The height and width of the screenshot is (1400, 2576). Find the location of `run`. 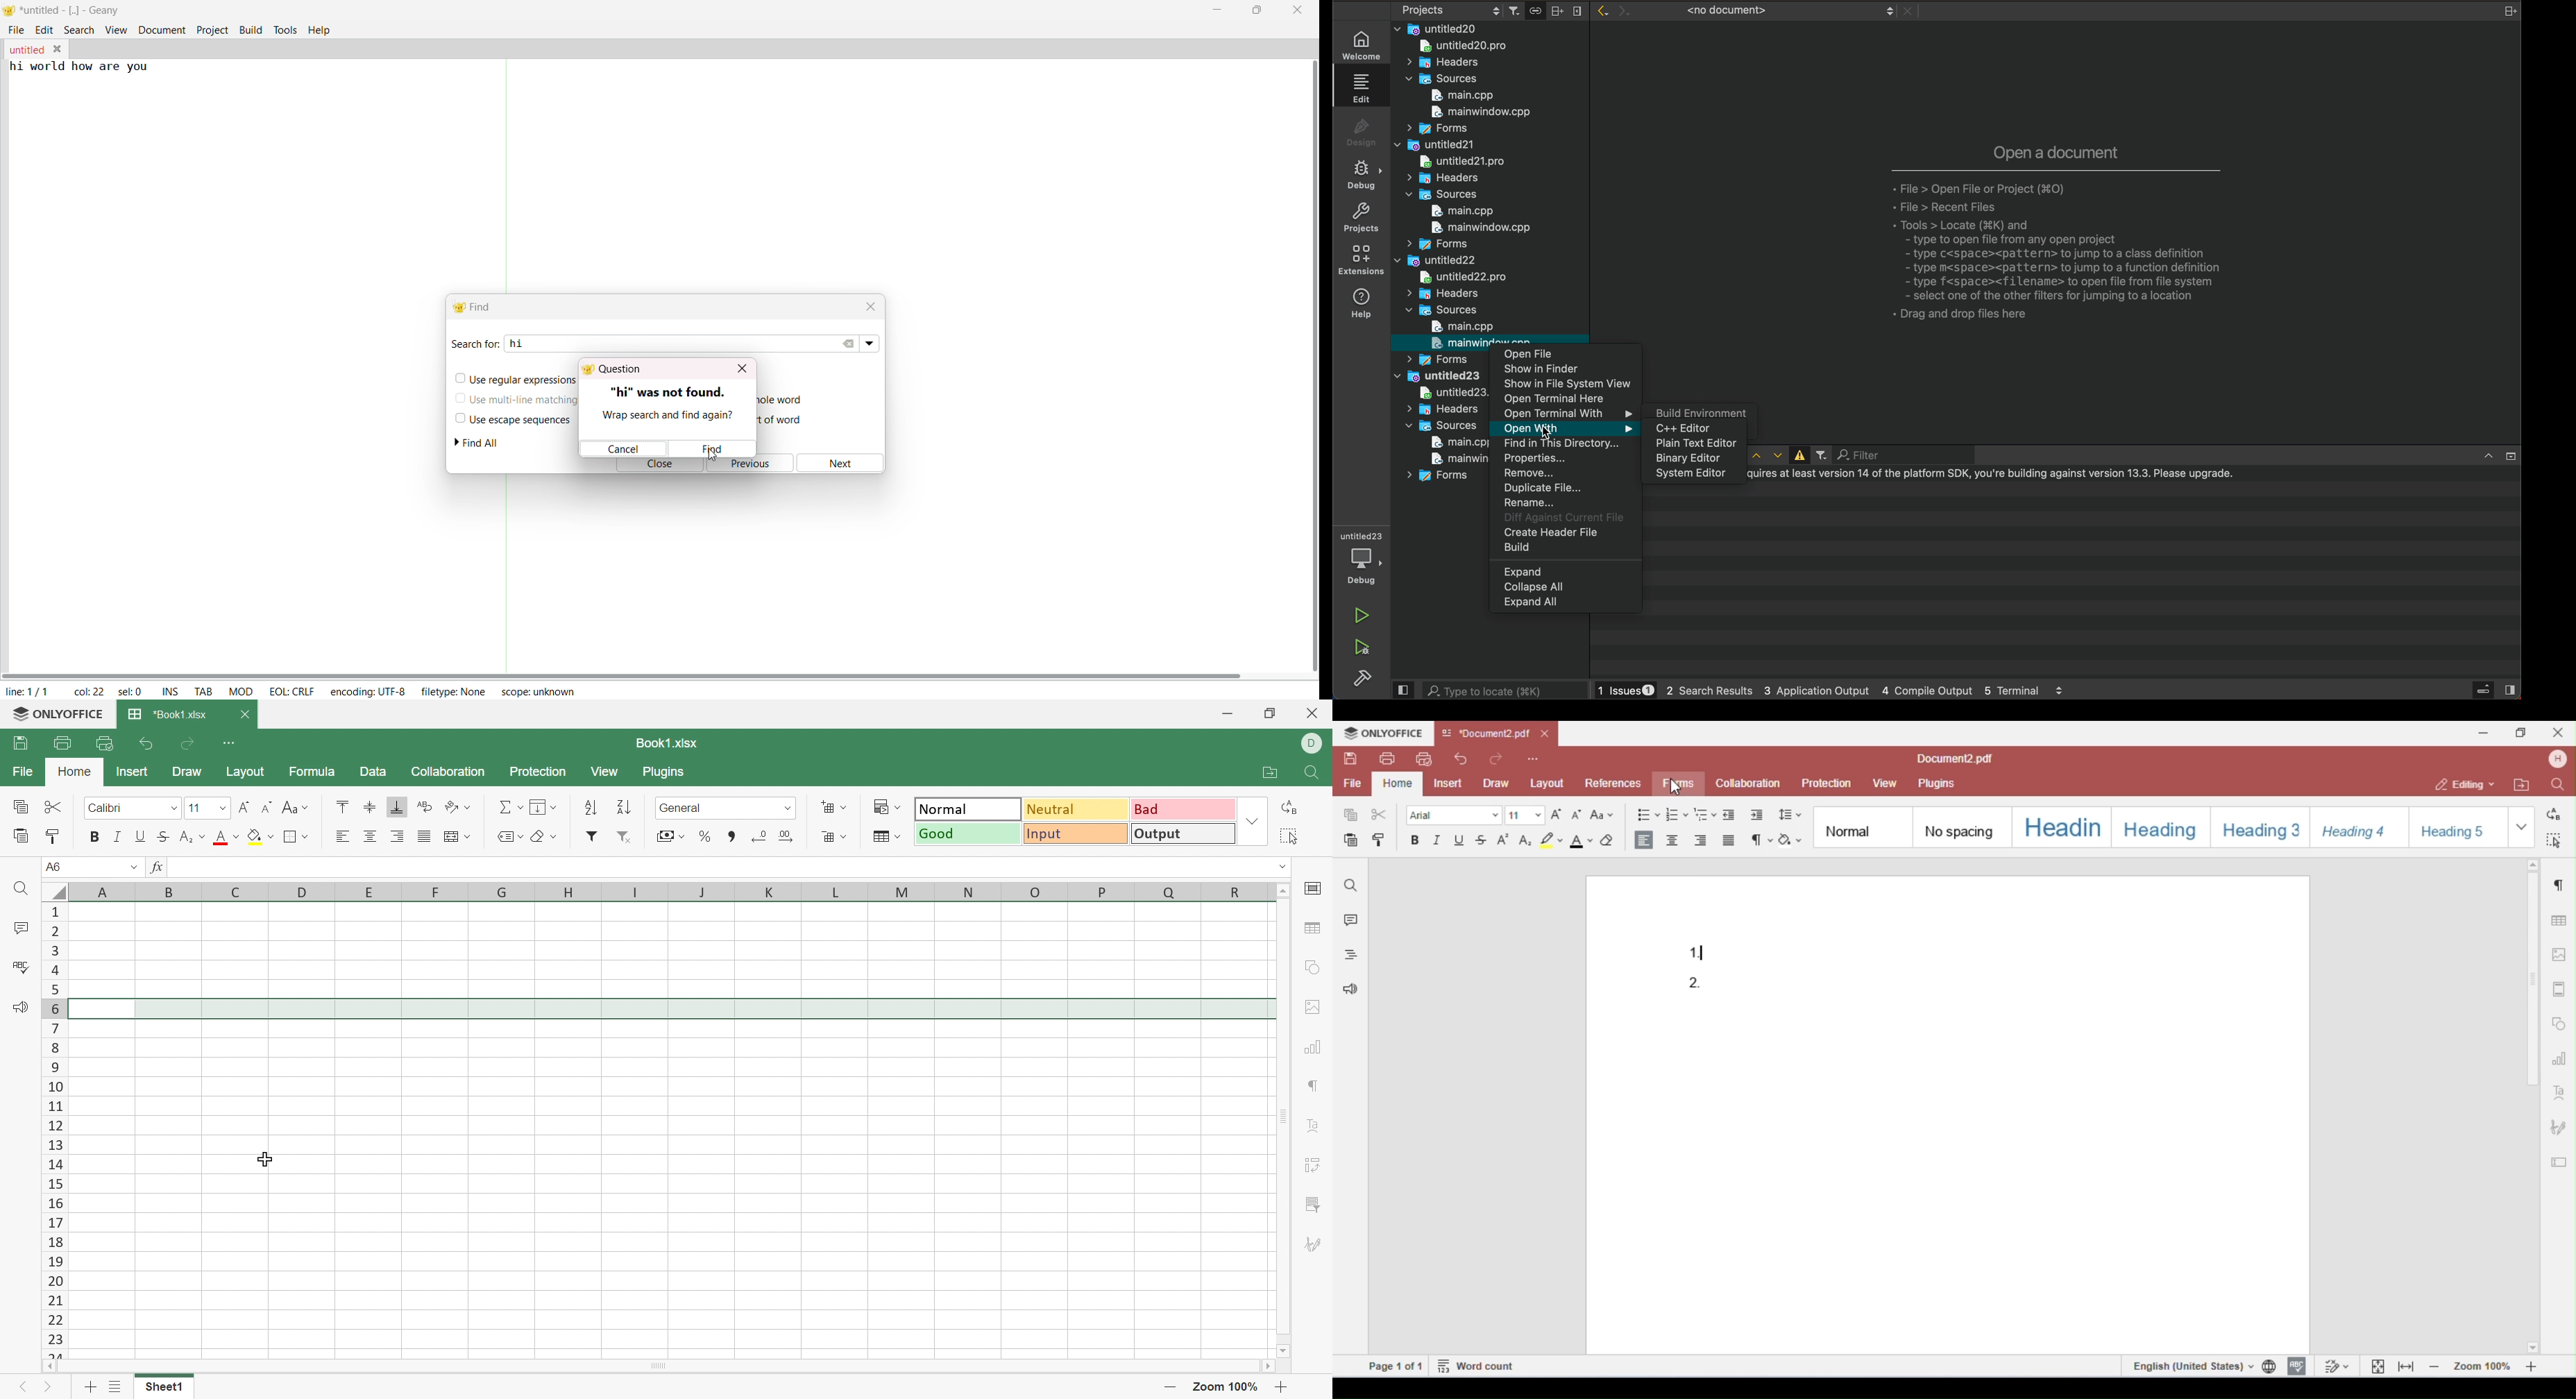

run is located at coordinates (1362, 612).